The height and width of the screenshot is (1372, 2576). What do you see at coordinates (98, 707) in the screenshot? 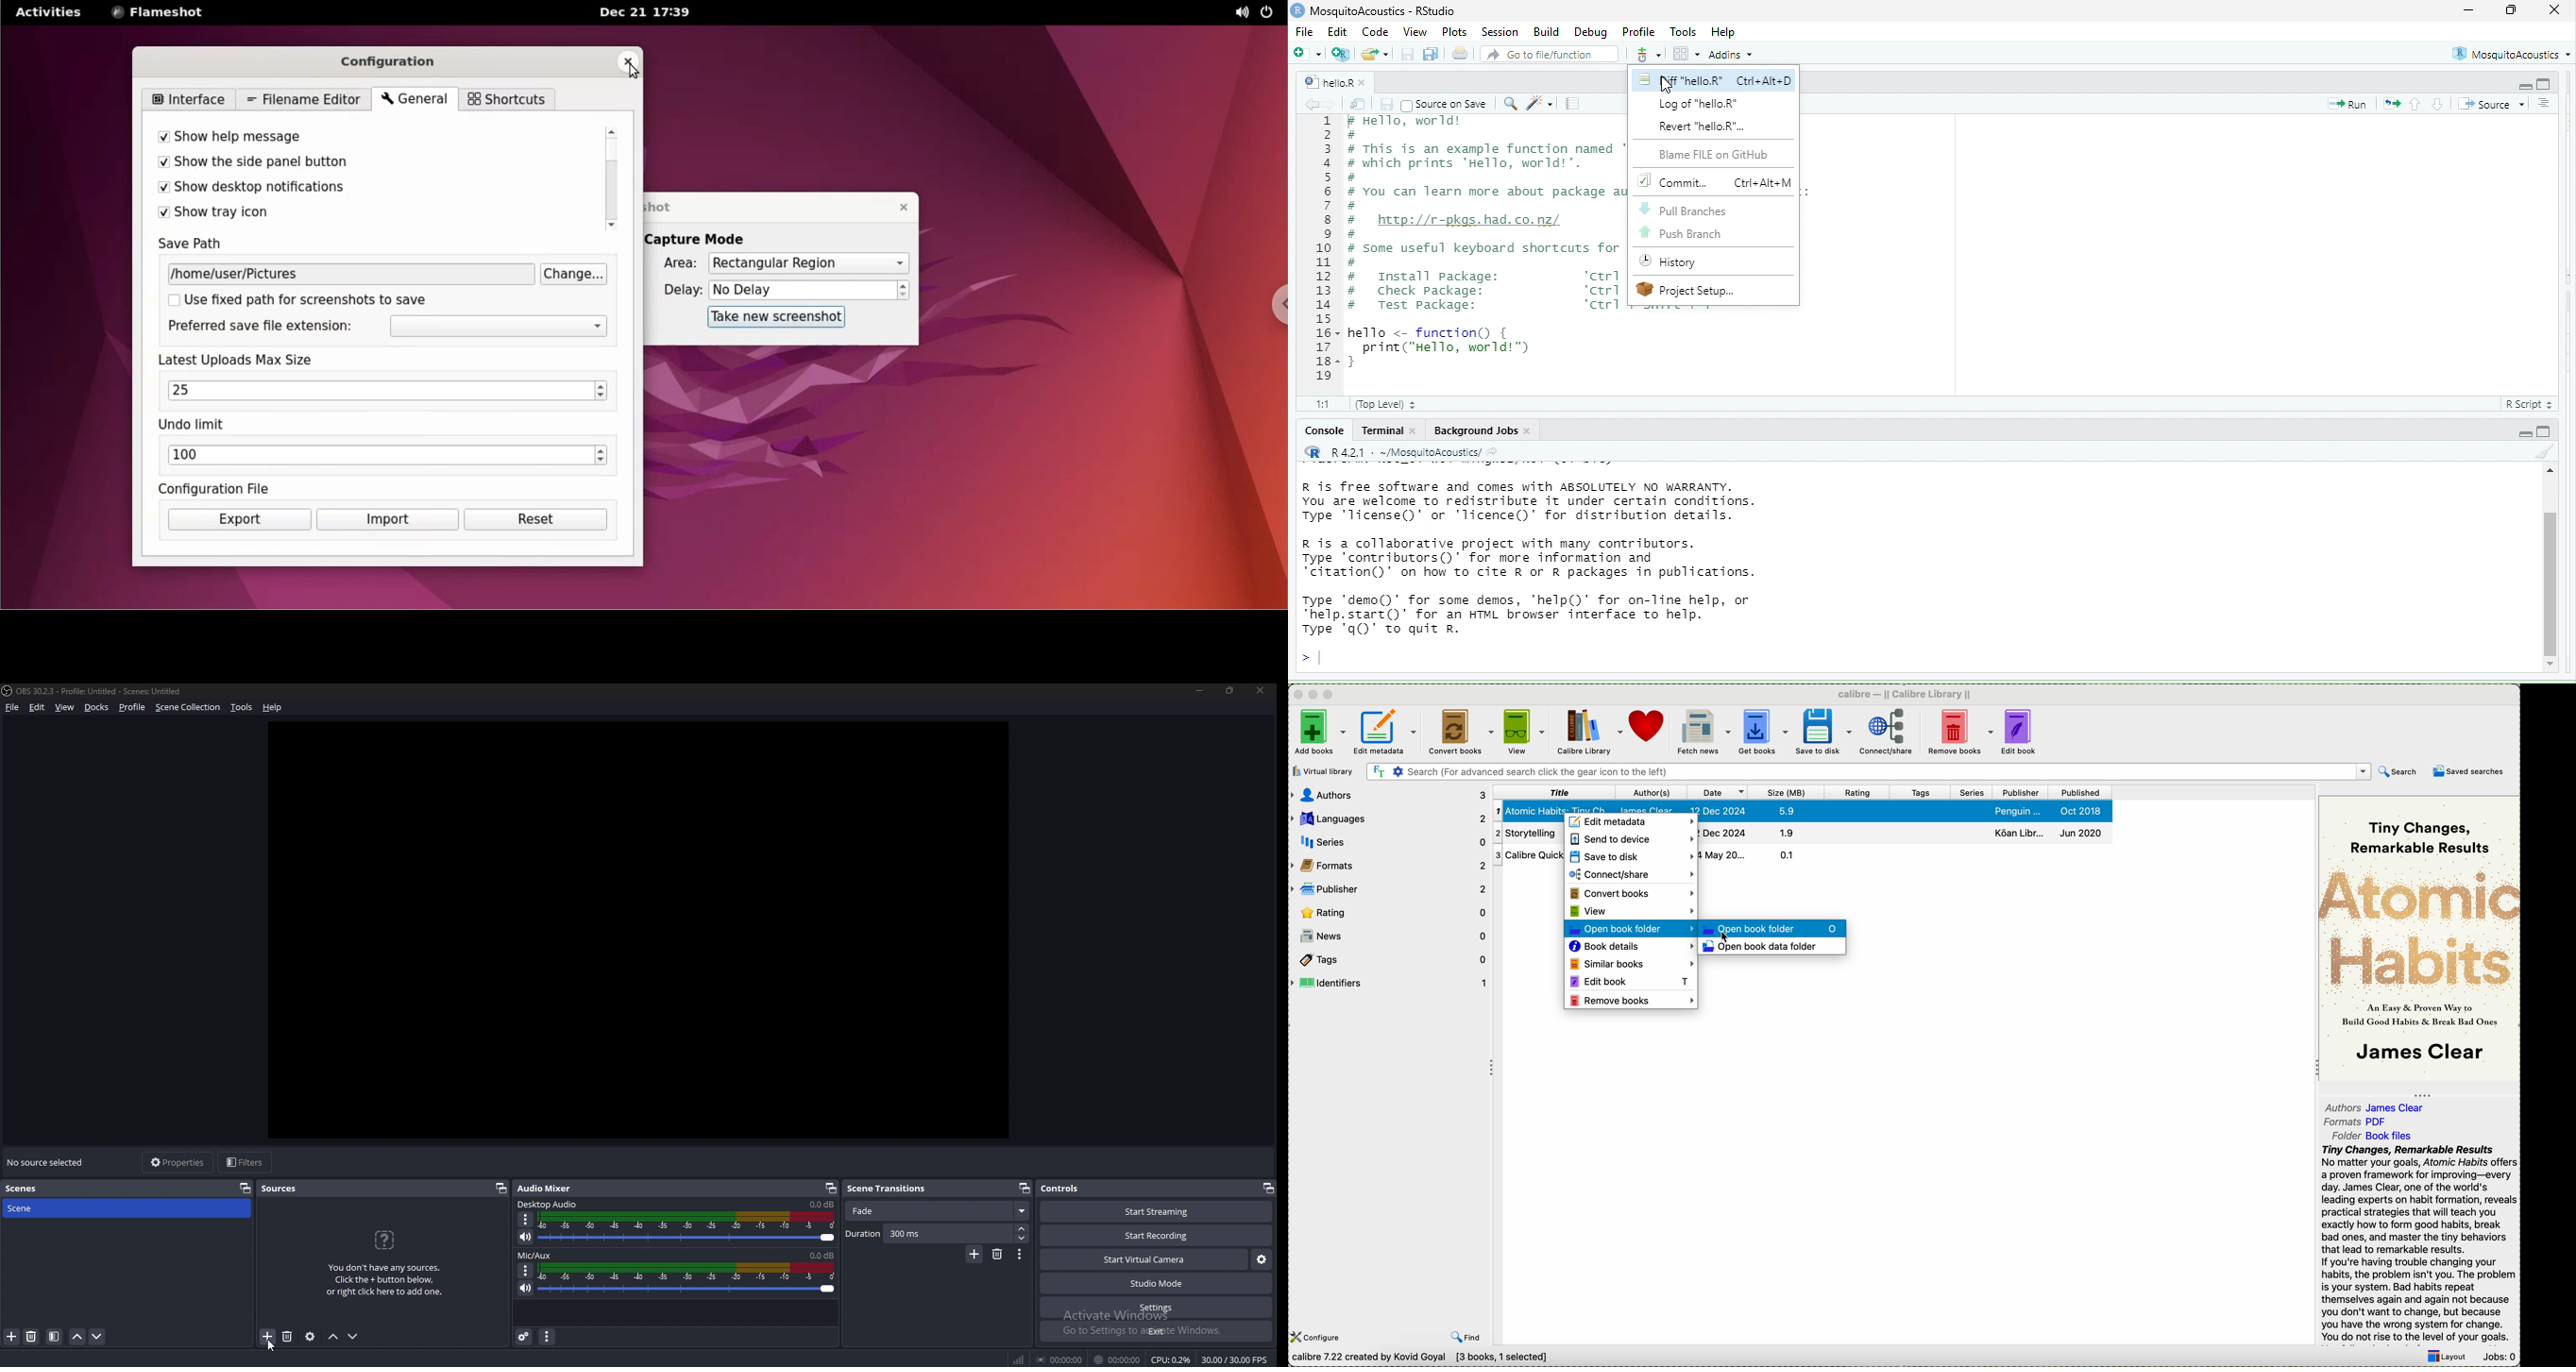
I see `Docks` at bounding box center [98, 707].